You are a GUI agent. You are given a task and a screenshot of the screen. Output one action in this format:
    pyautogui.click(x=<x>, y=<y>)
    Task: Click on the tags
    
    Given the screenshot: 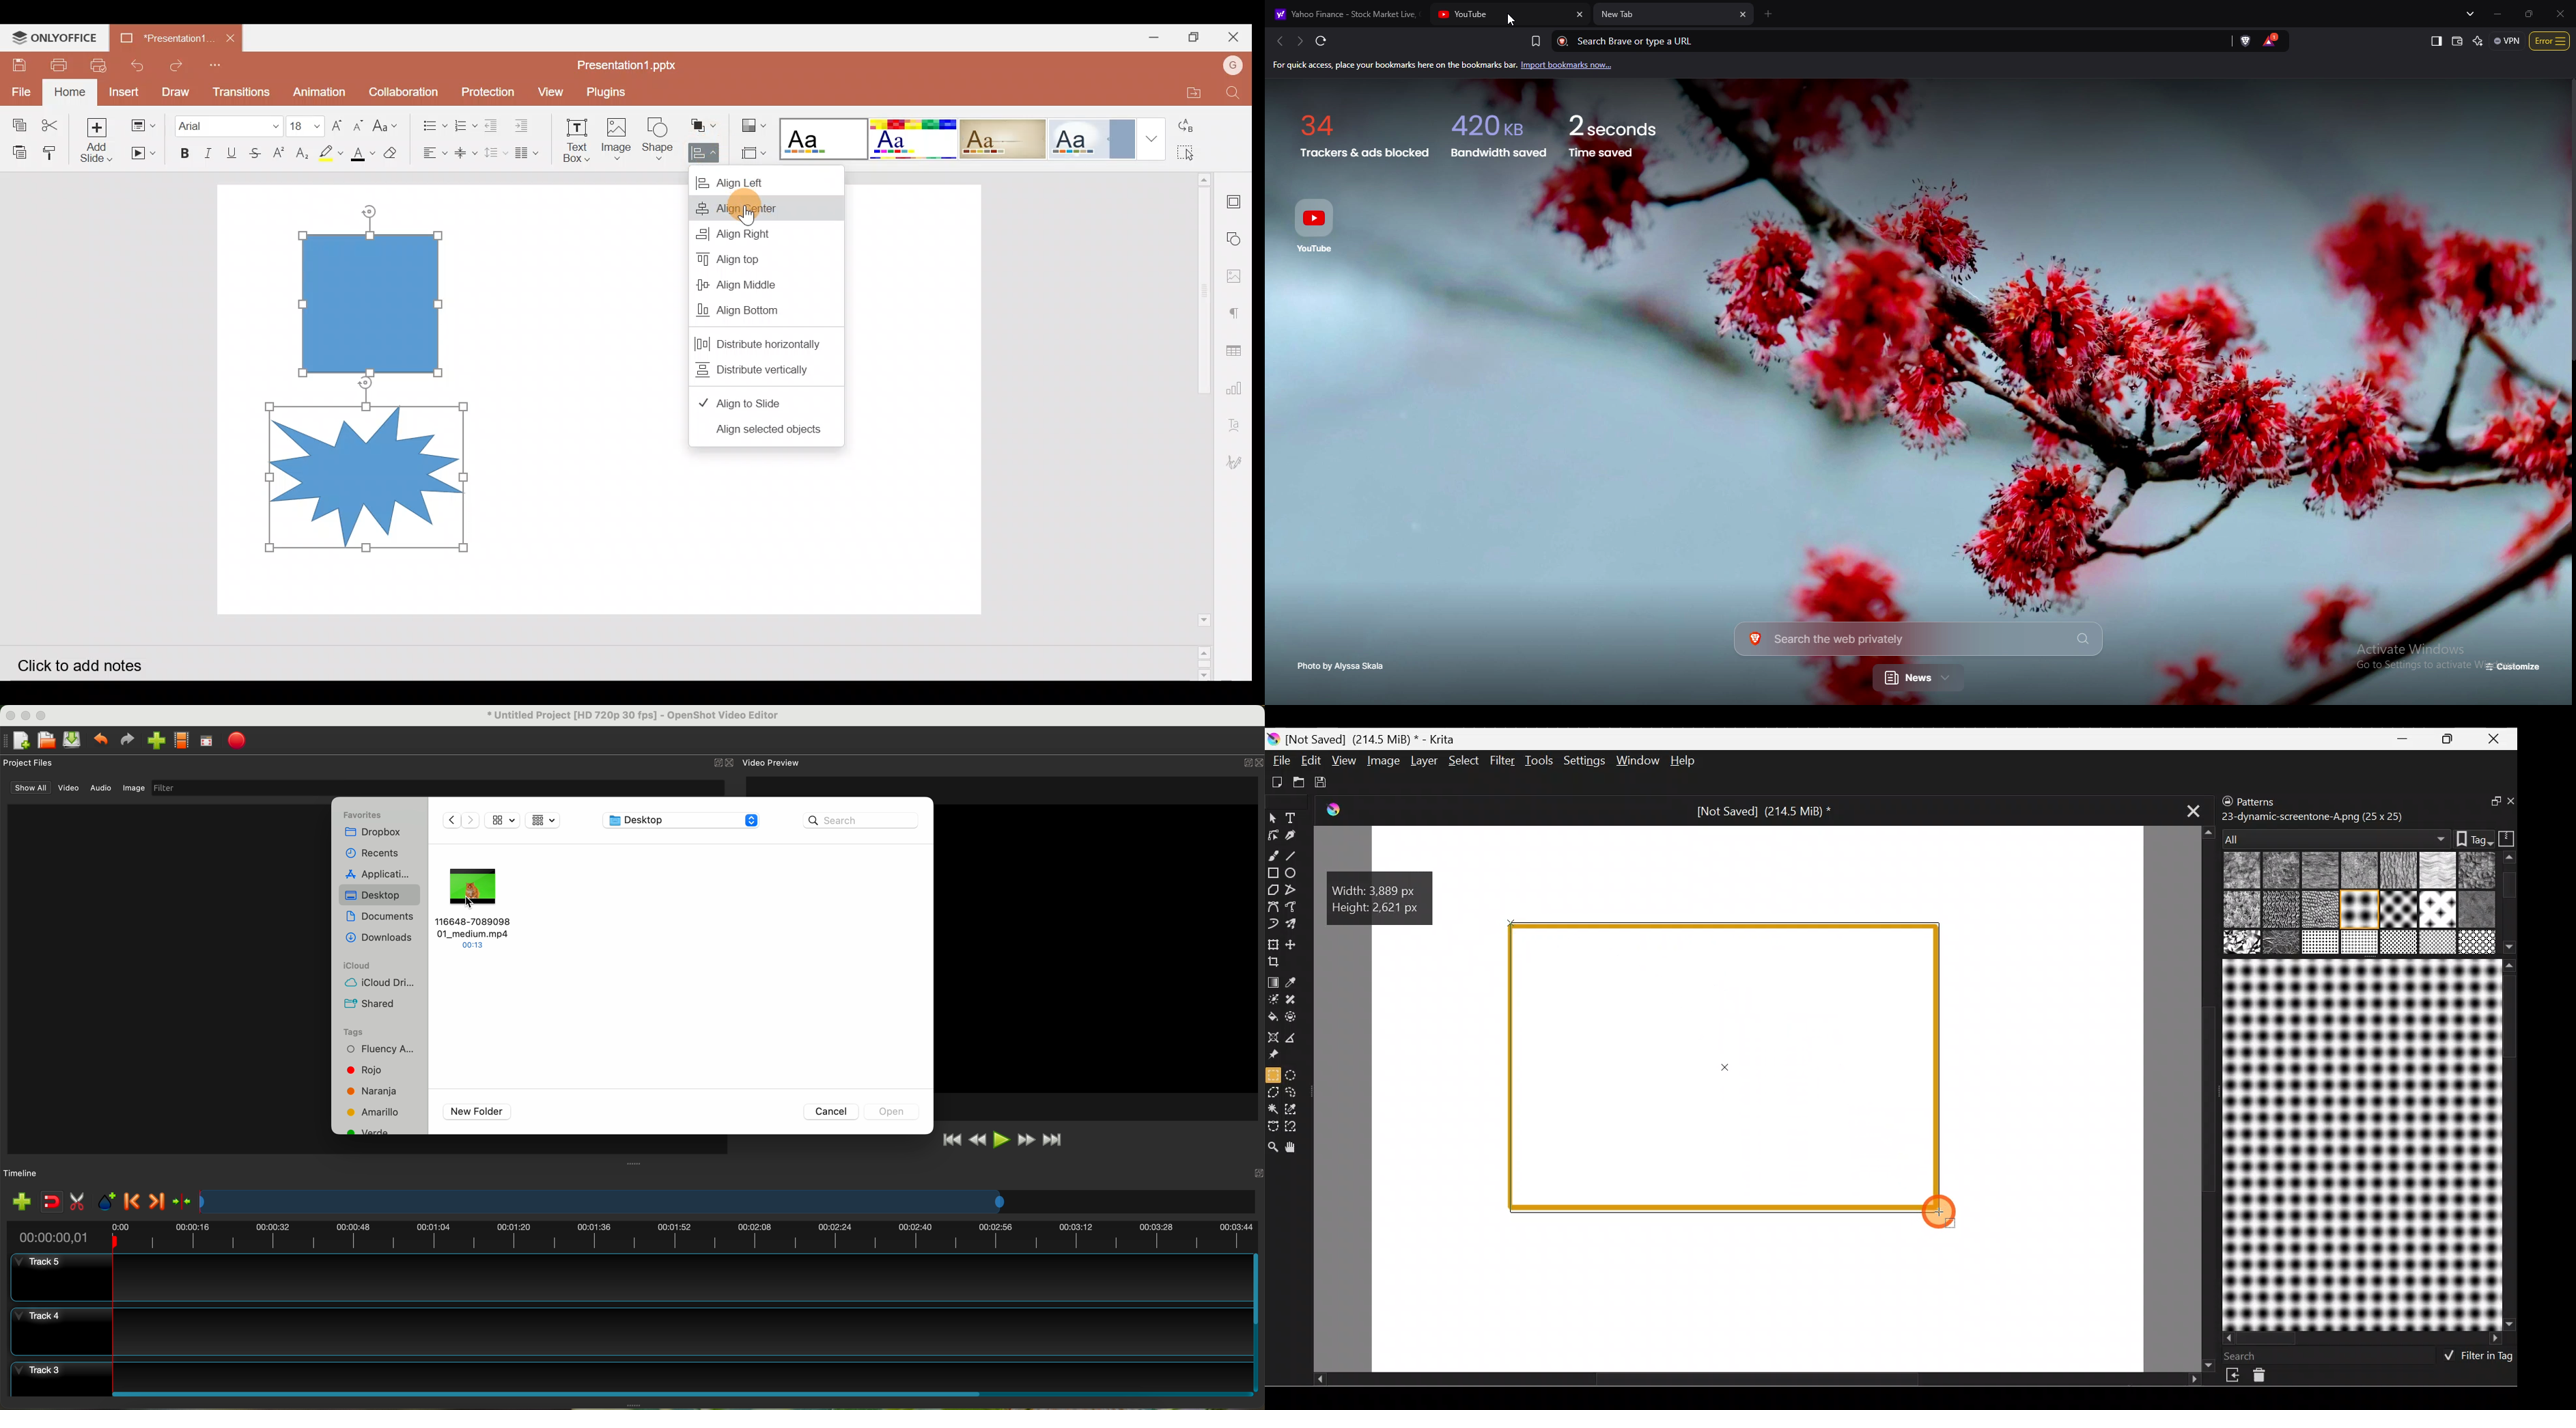 What is the action you would take?
    pyautogui.click(x=352, y=1033)
    